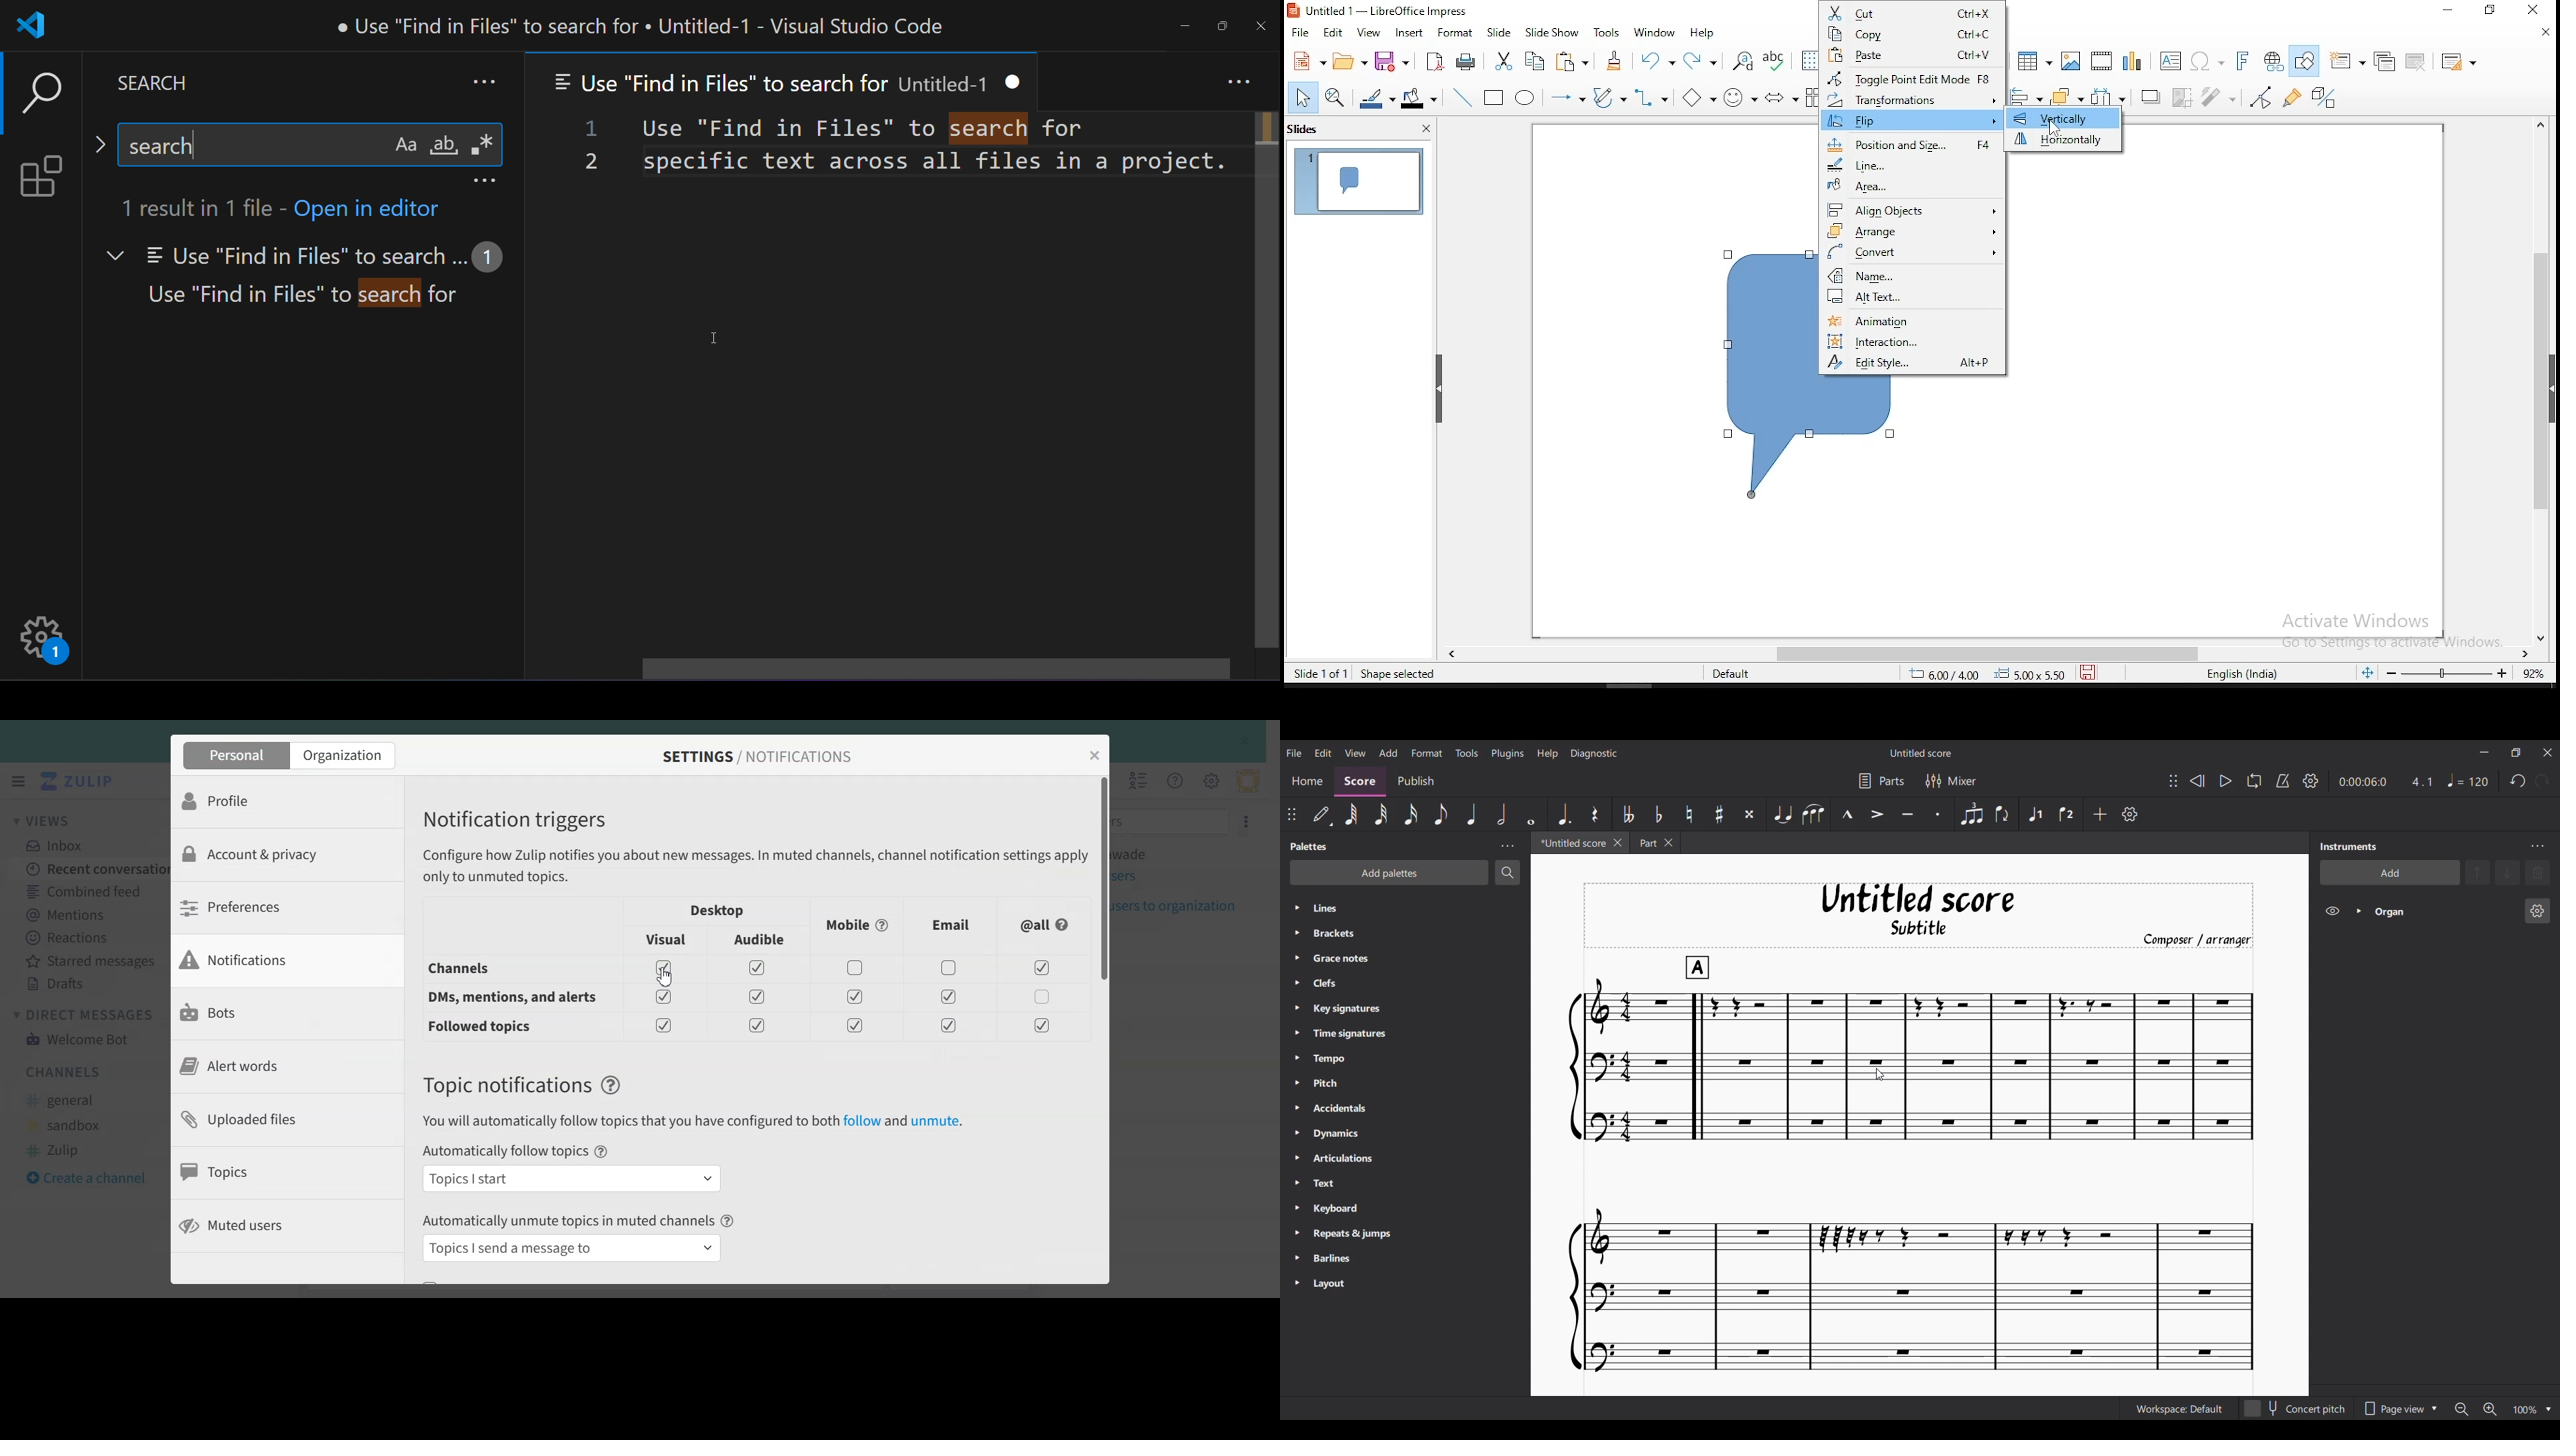  What do you see at coordinates (1247, 820) in the screenshot?
I see `Settings` at bounding box center [1247, 820].